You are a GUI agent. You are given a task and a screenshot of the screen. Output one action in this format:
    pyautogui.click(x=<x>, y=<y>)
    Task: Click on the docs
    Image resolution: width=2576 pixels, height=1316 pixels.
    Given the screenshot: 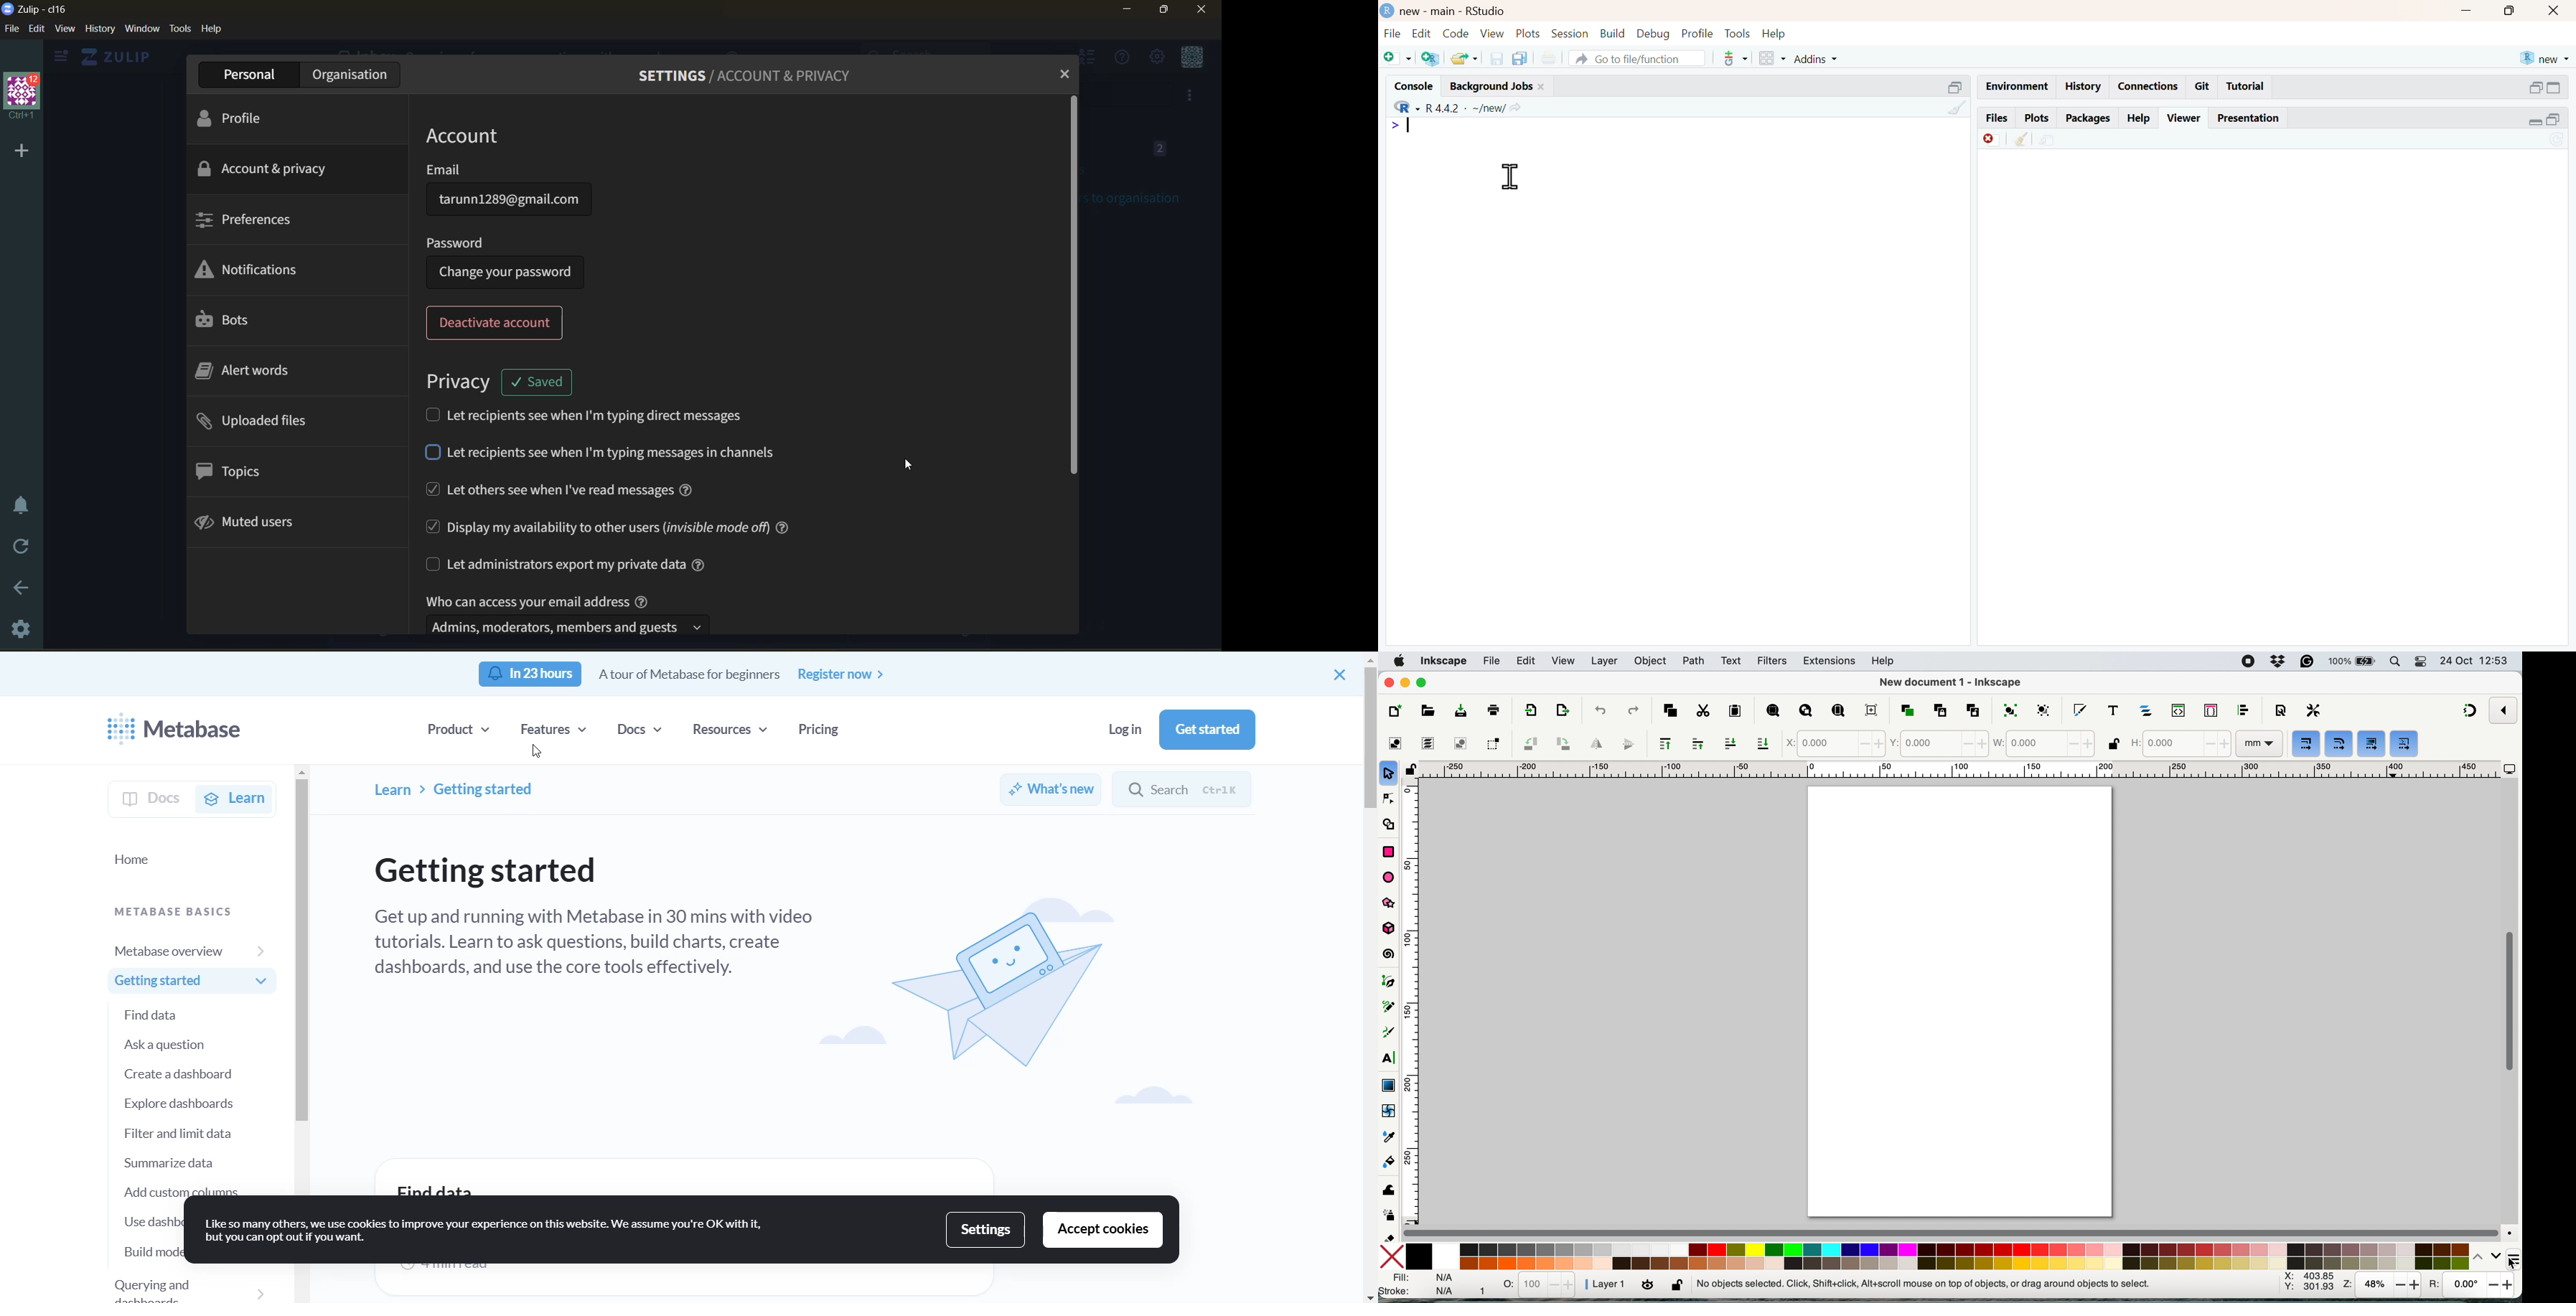 What is the action you would take?
    pyautogui.click(x=645, y=731)
    